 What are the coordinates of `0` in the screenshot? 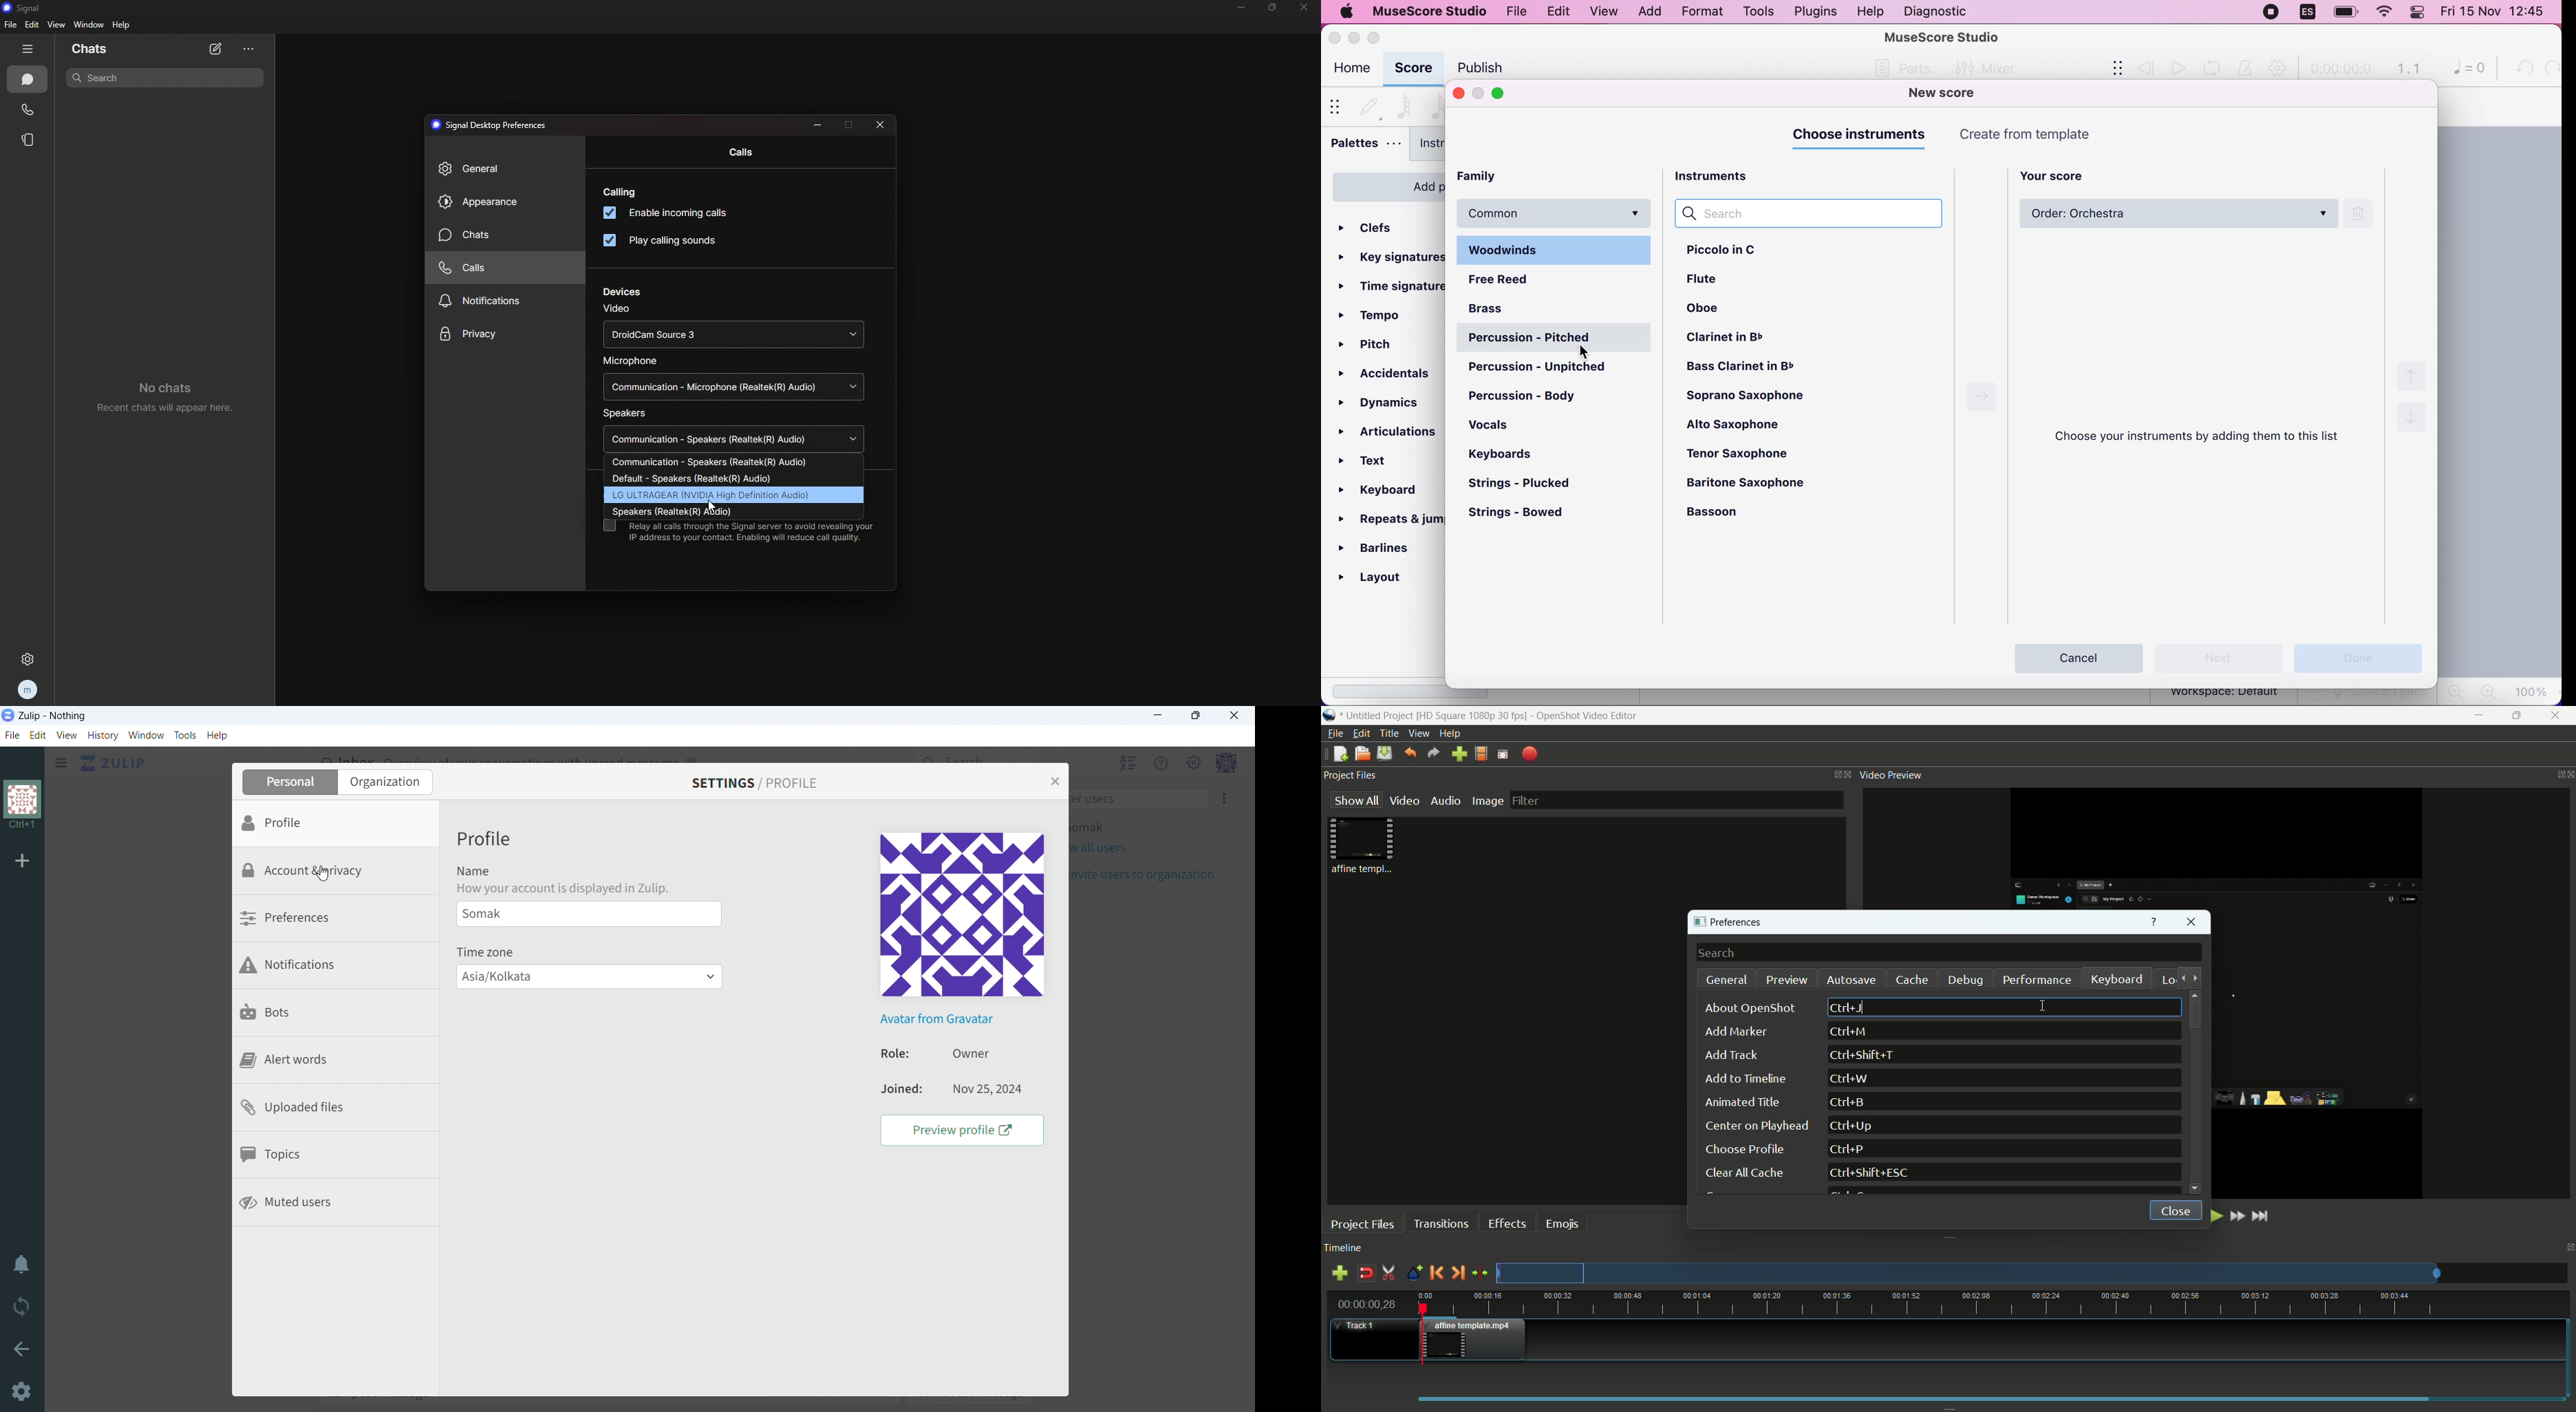 It's located at (2465, 70).